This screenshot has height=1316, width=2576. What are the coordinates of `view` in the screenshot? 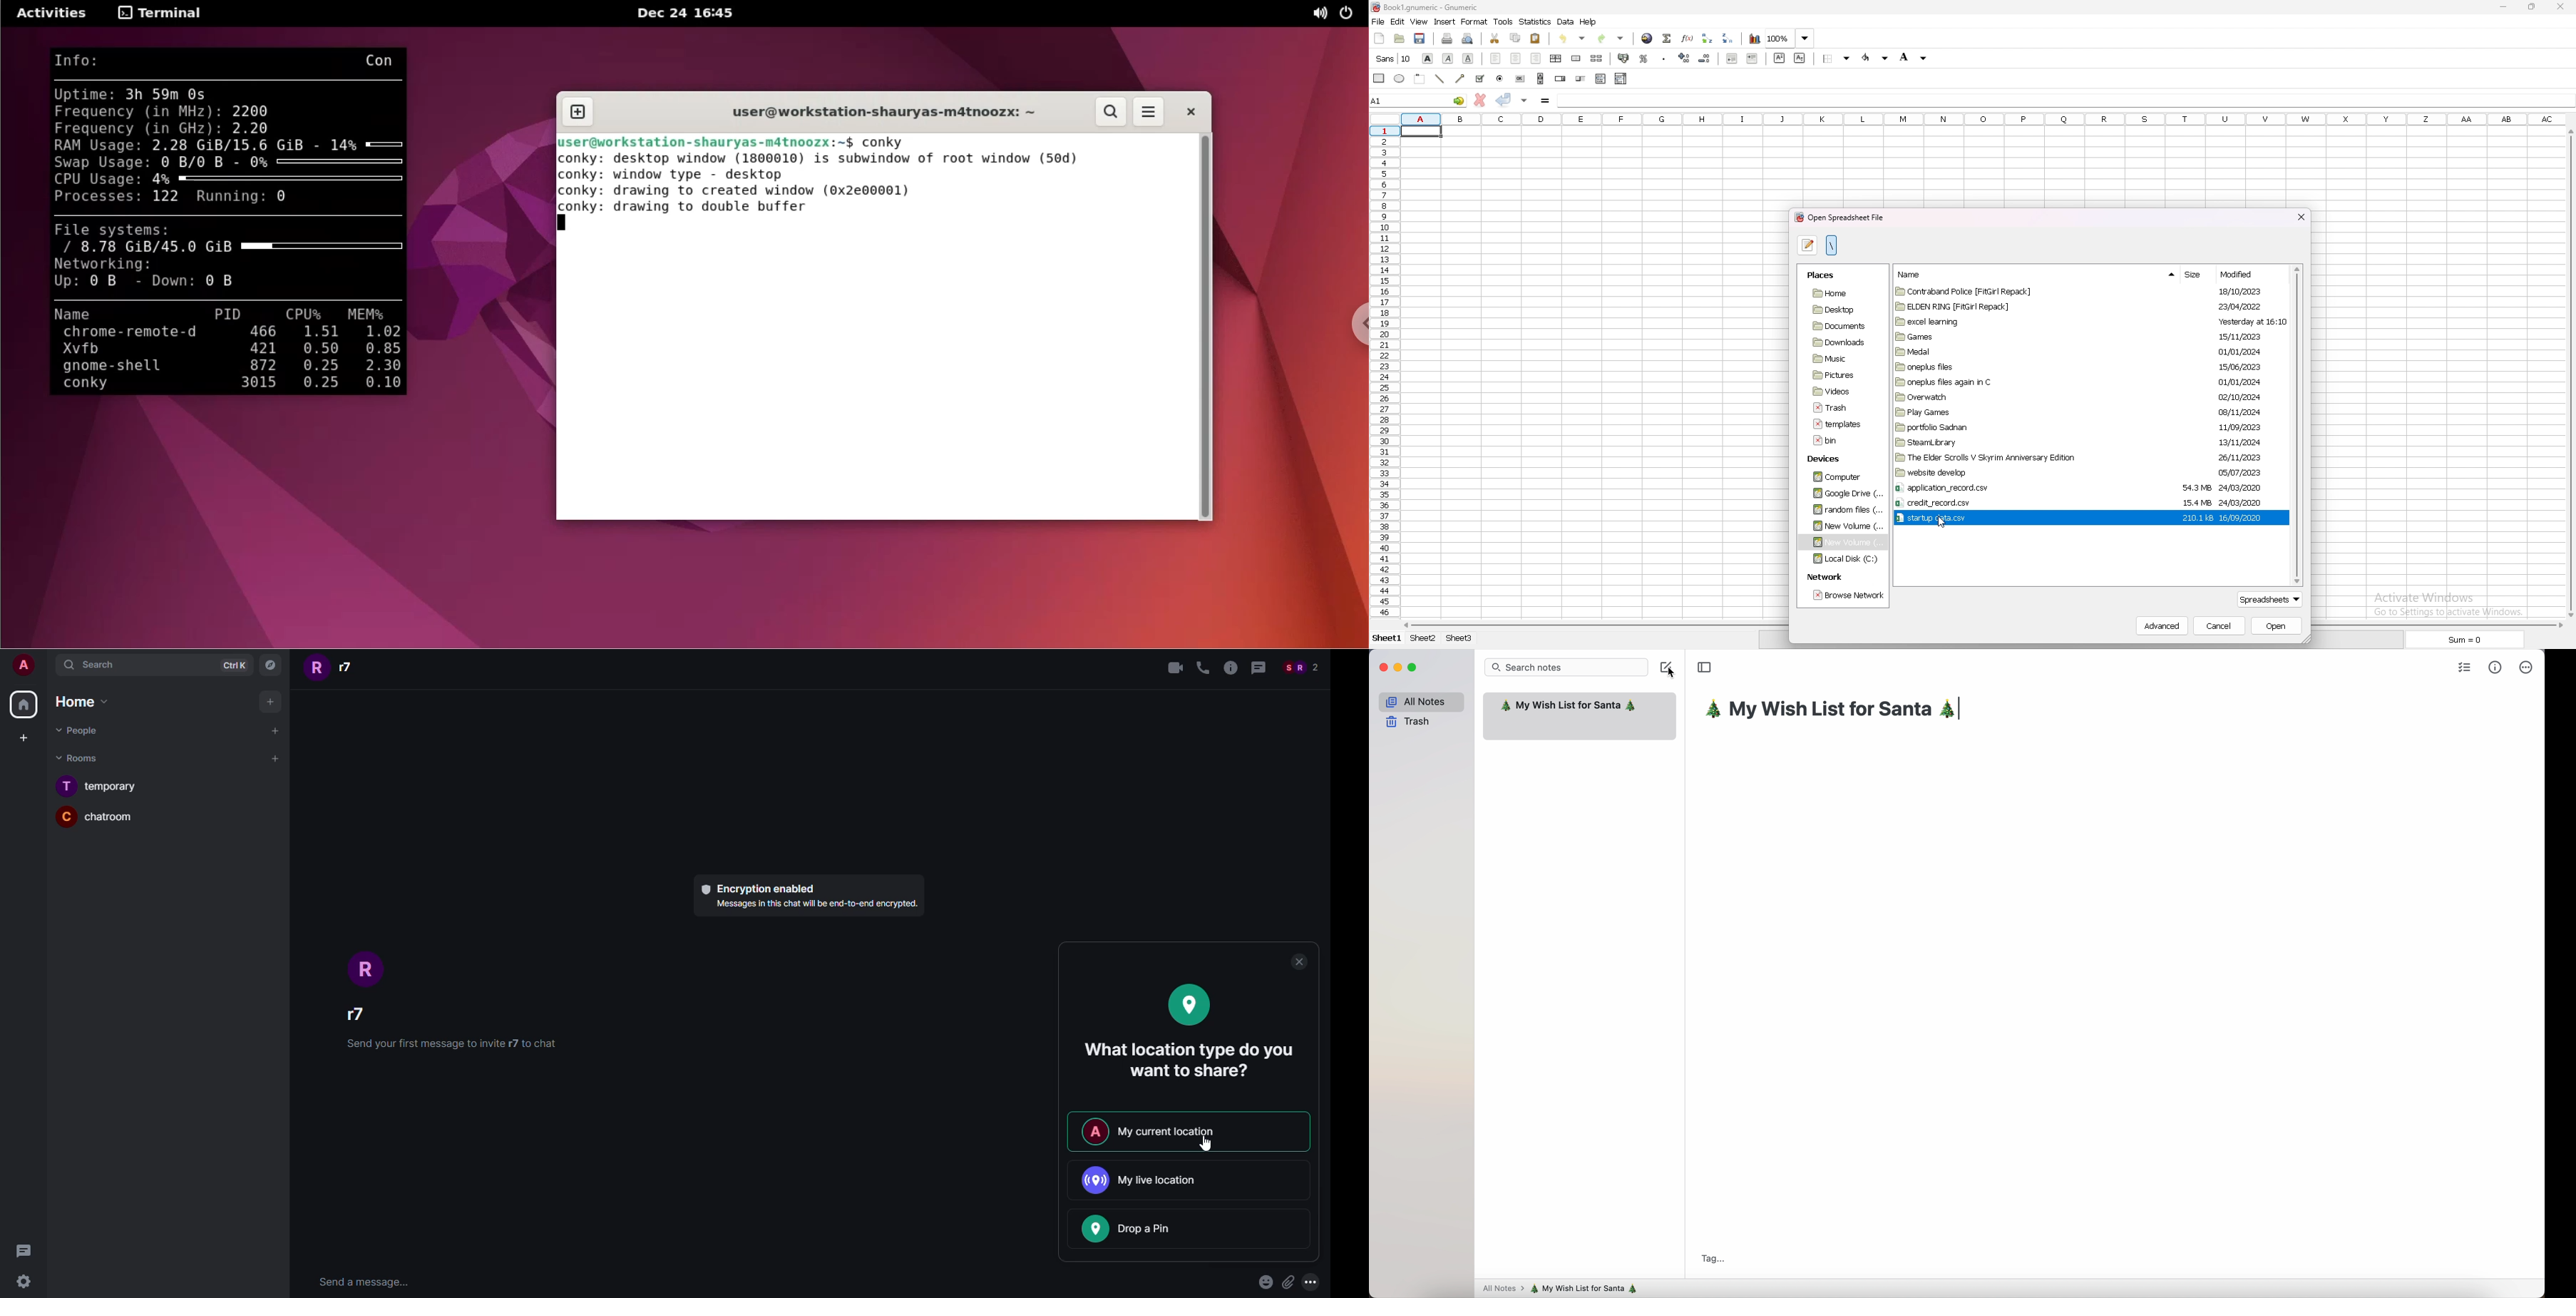 It's located at (1419, 21).